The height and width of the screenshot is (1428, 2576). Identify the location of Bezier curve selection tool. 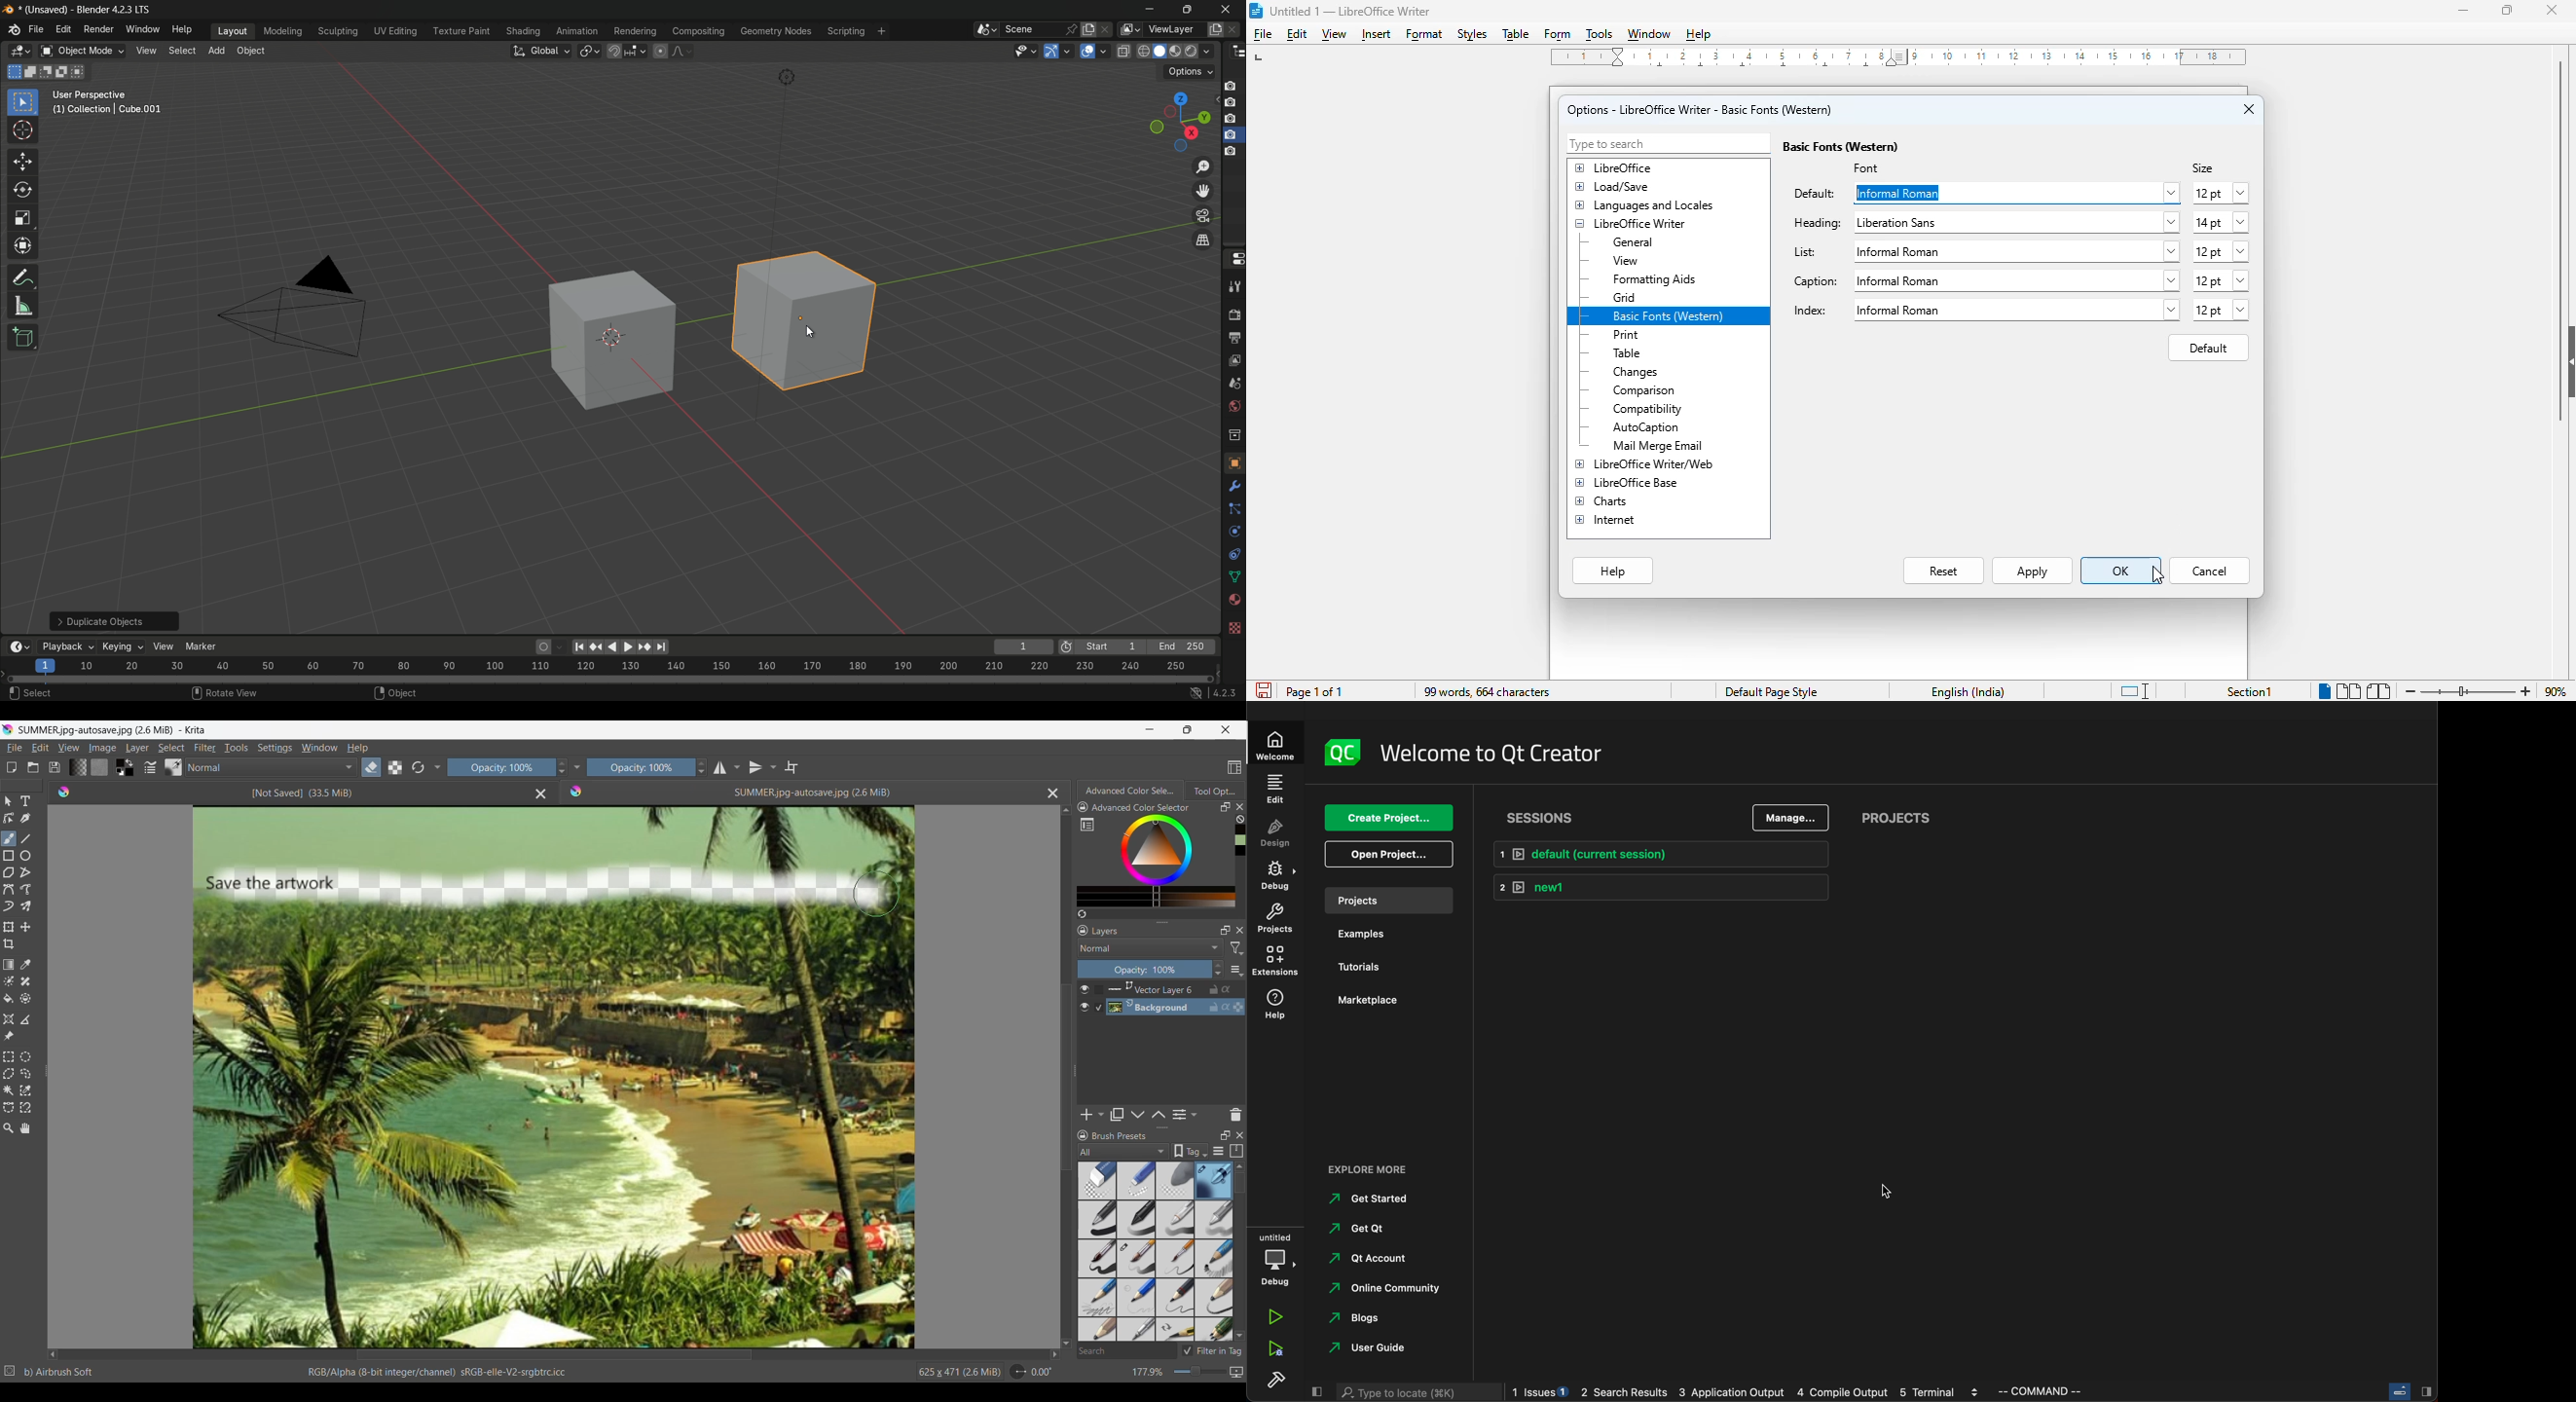
(9, 1108).